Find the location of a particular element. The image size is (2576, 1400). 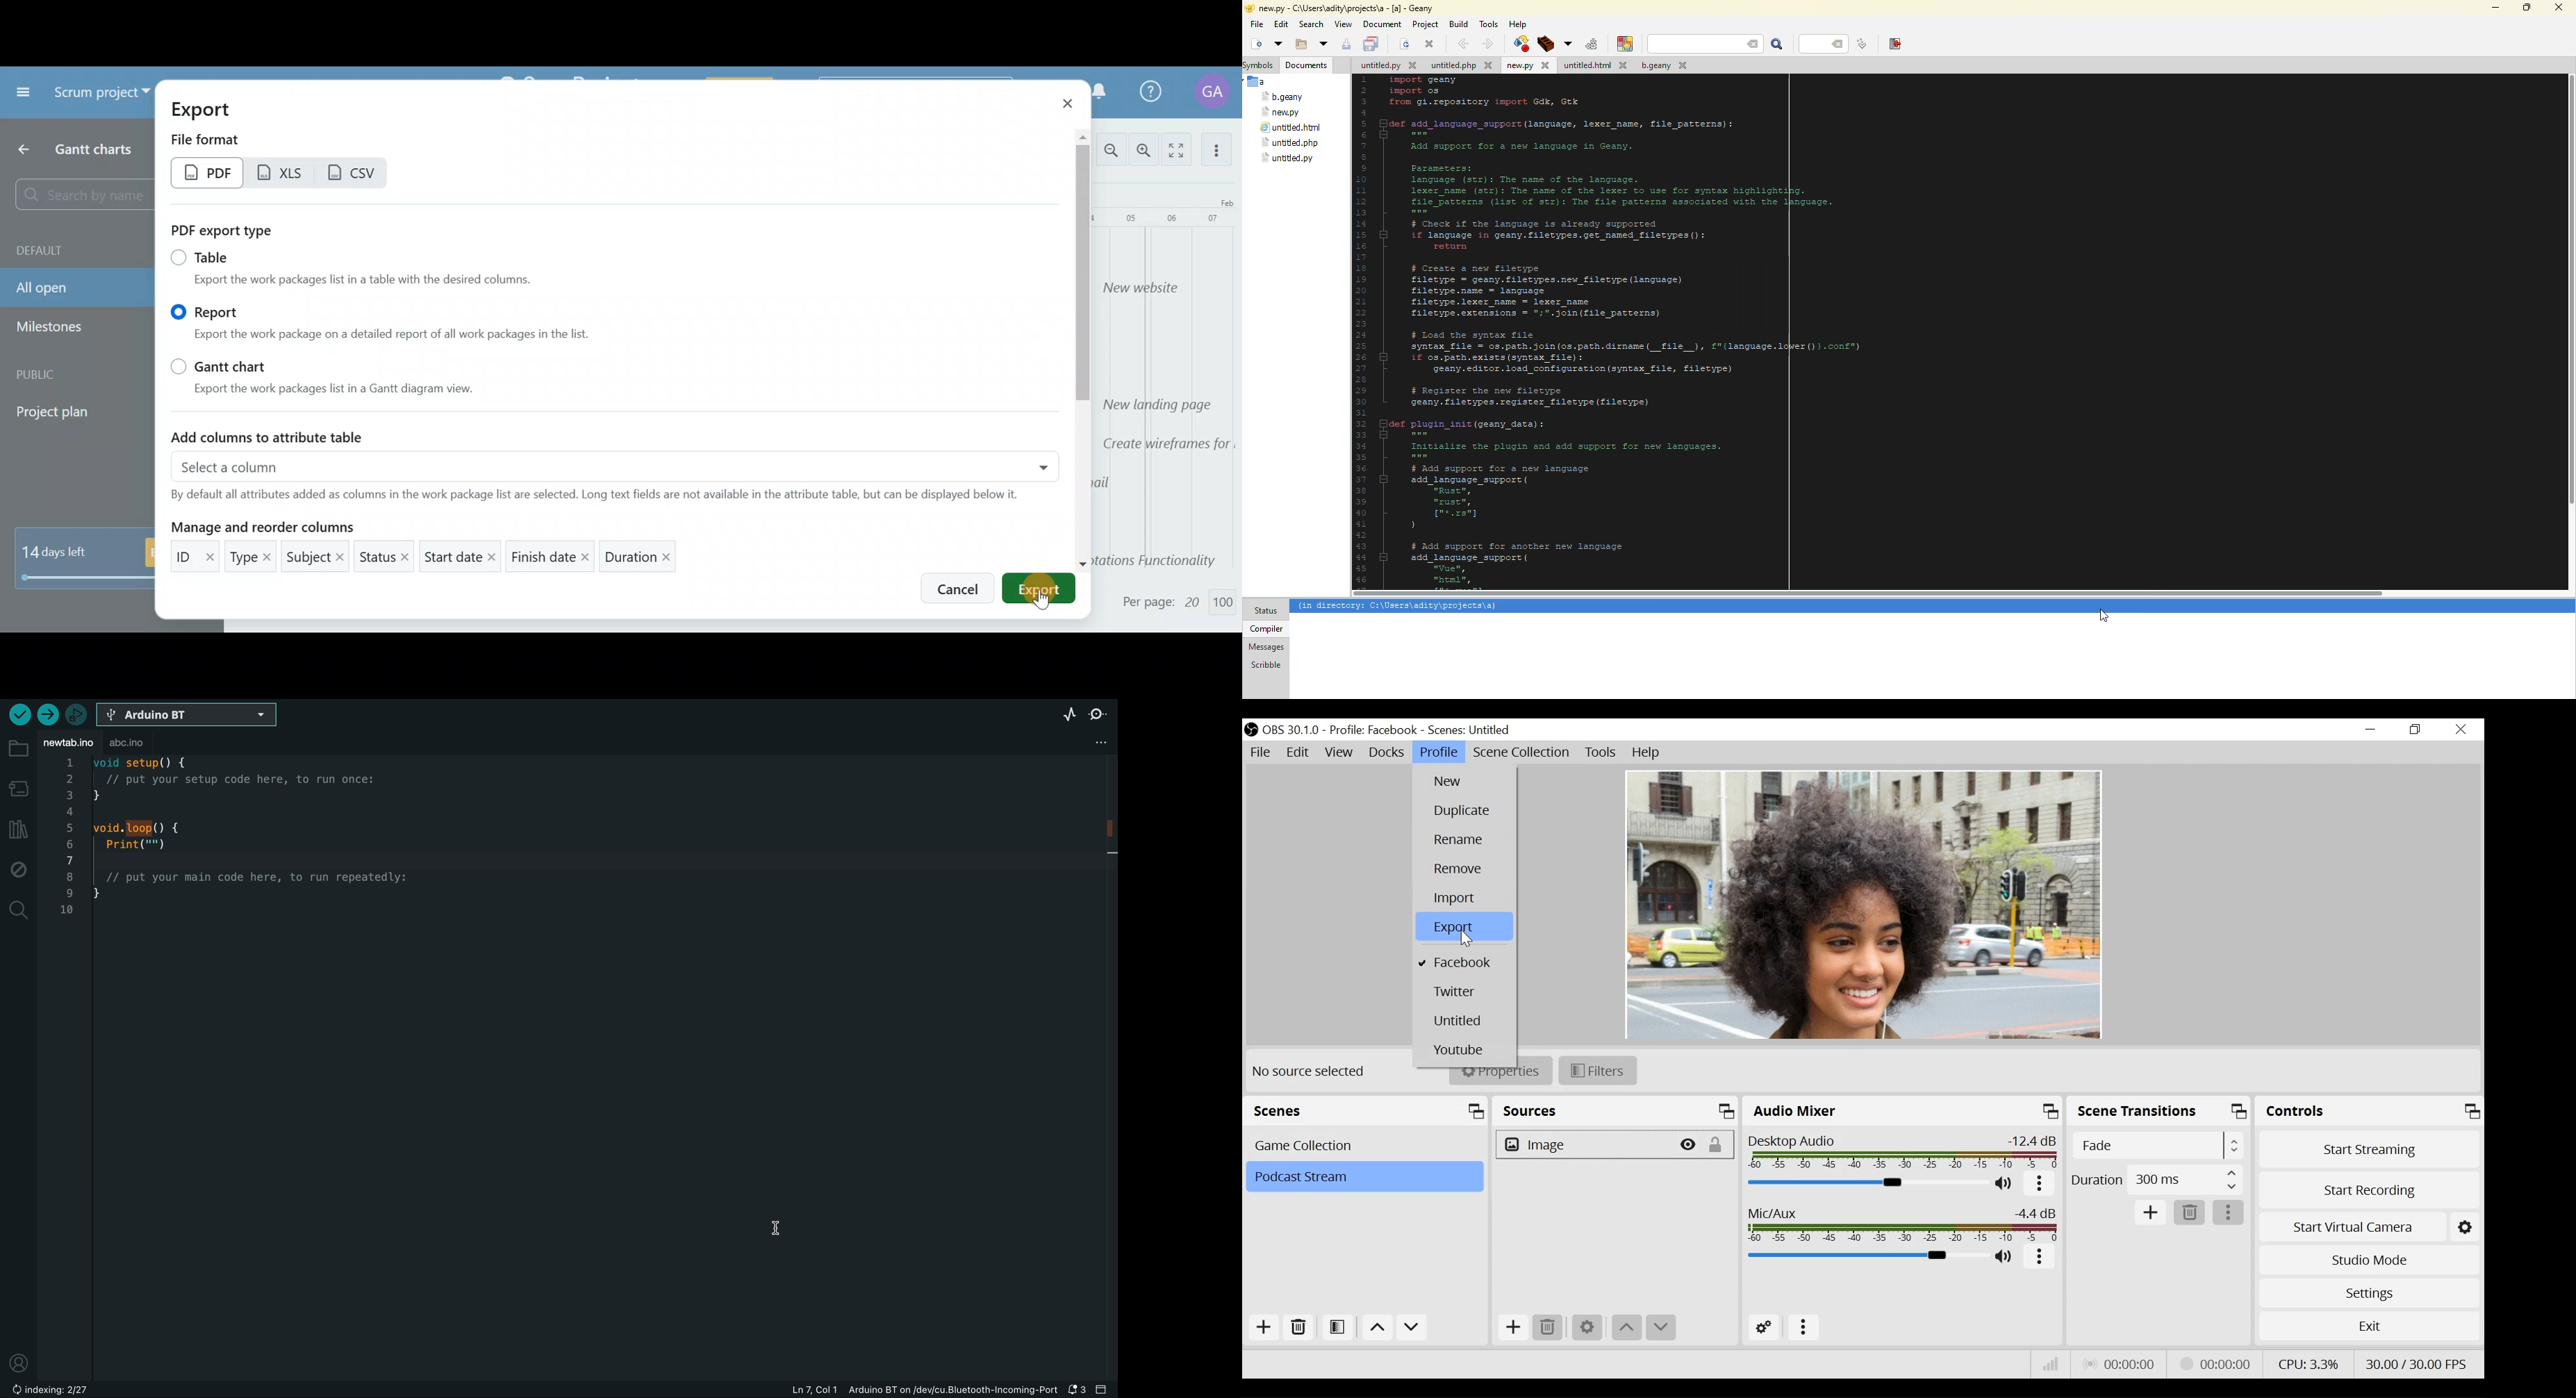

CSV is located at coordinates (353, 173).